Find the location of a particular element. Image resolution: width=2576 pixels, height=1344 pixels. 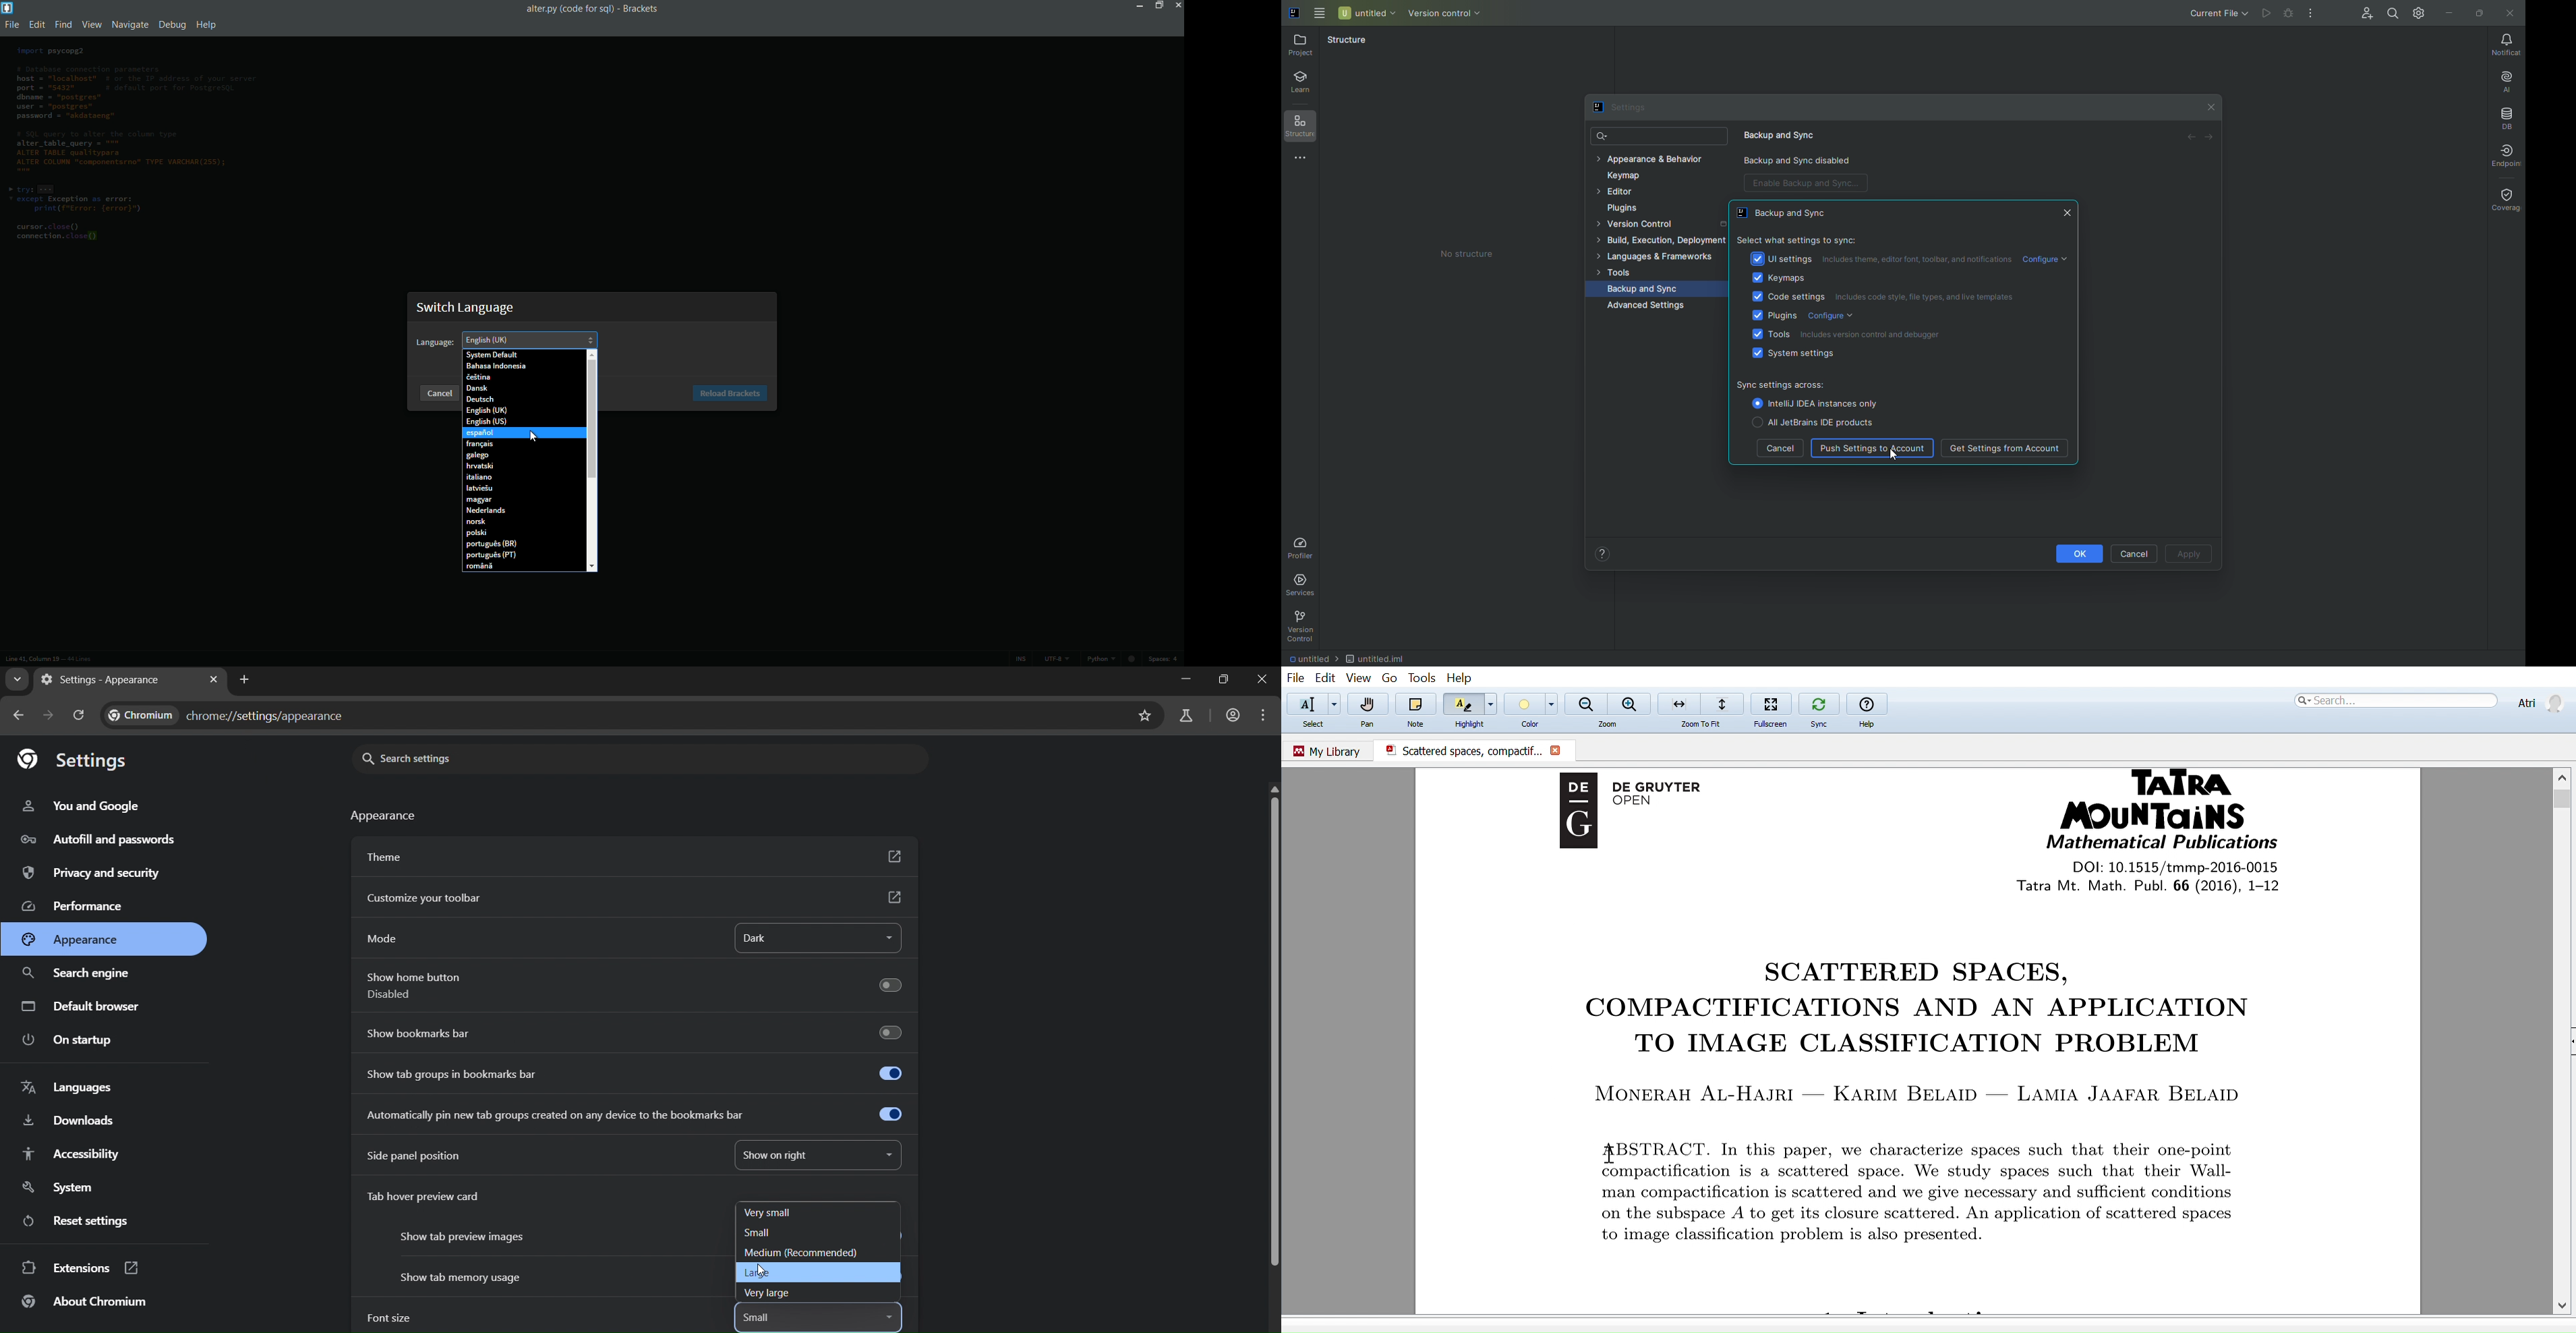

view menu is located at coordinates (91, 24).